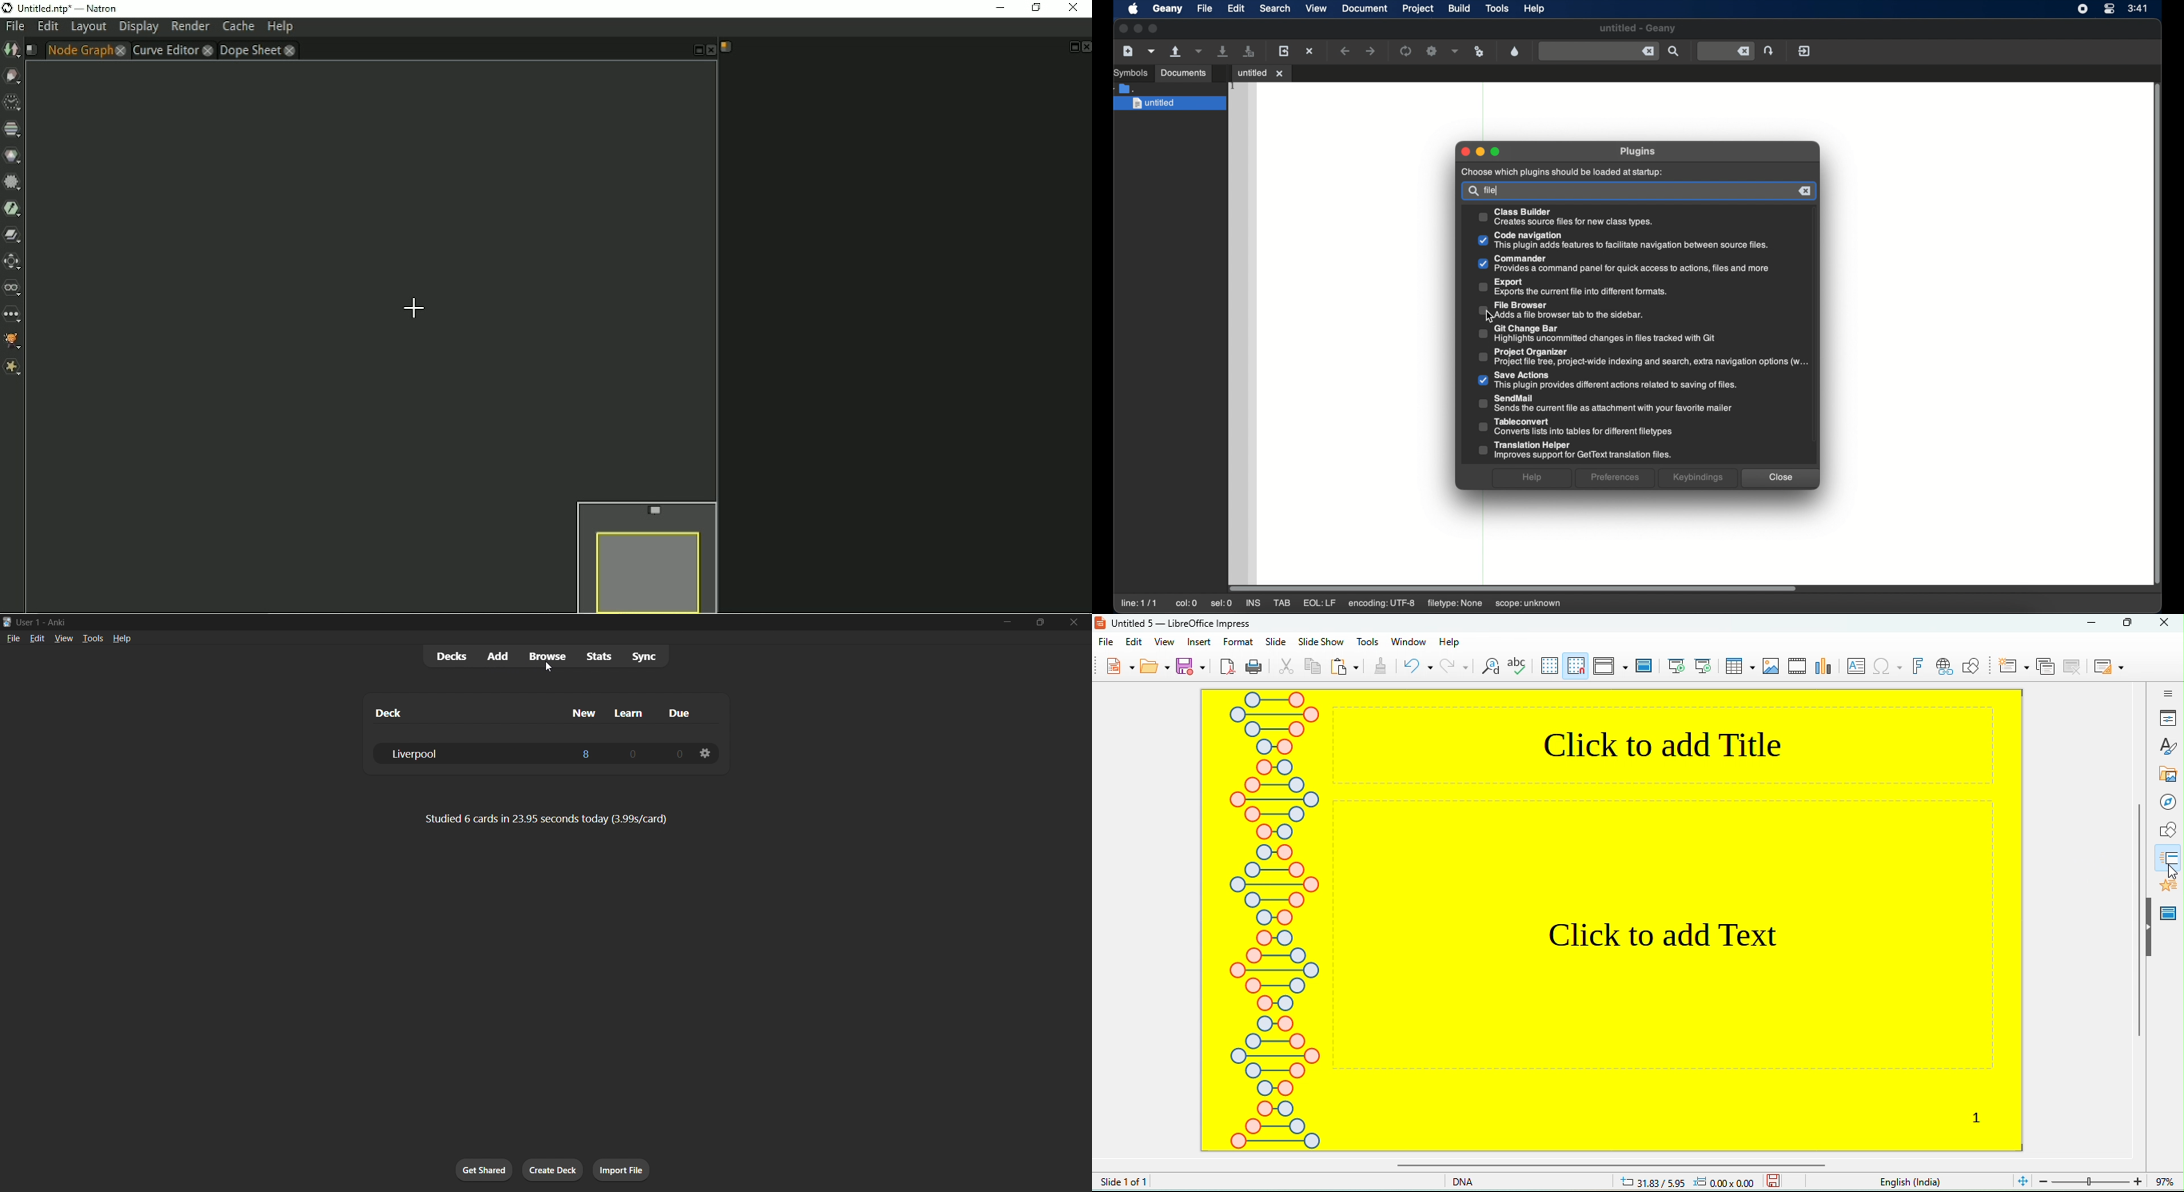 The image size is (2184, 1204). I want to click on 1, so click(1978, 1117).